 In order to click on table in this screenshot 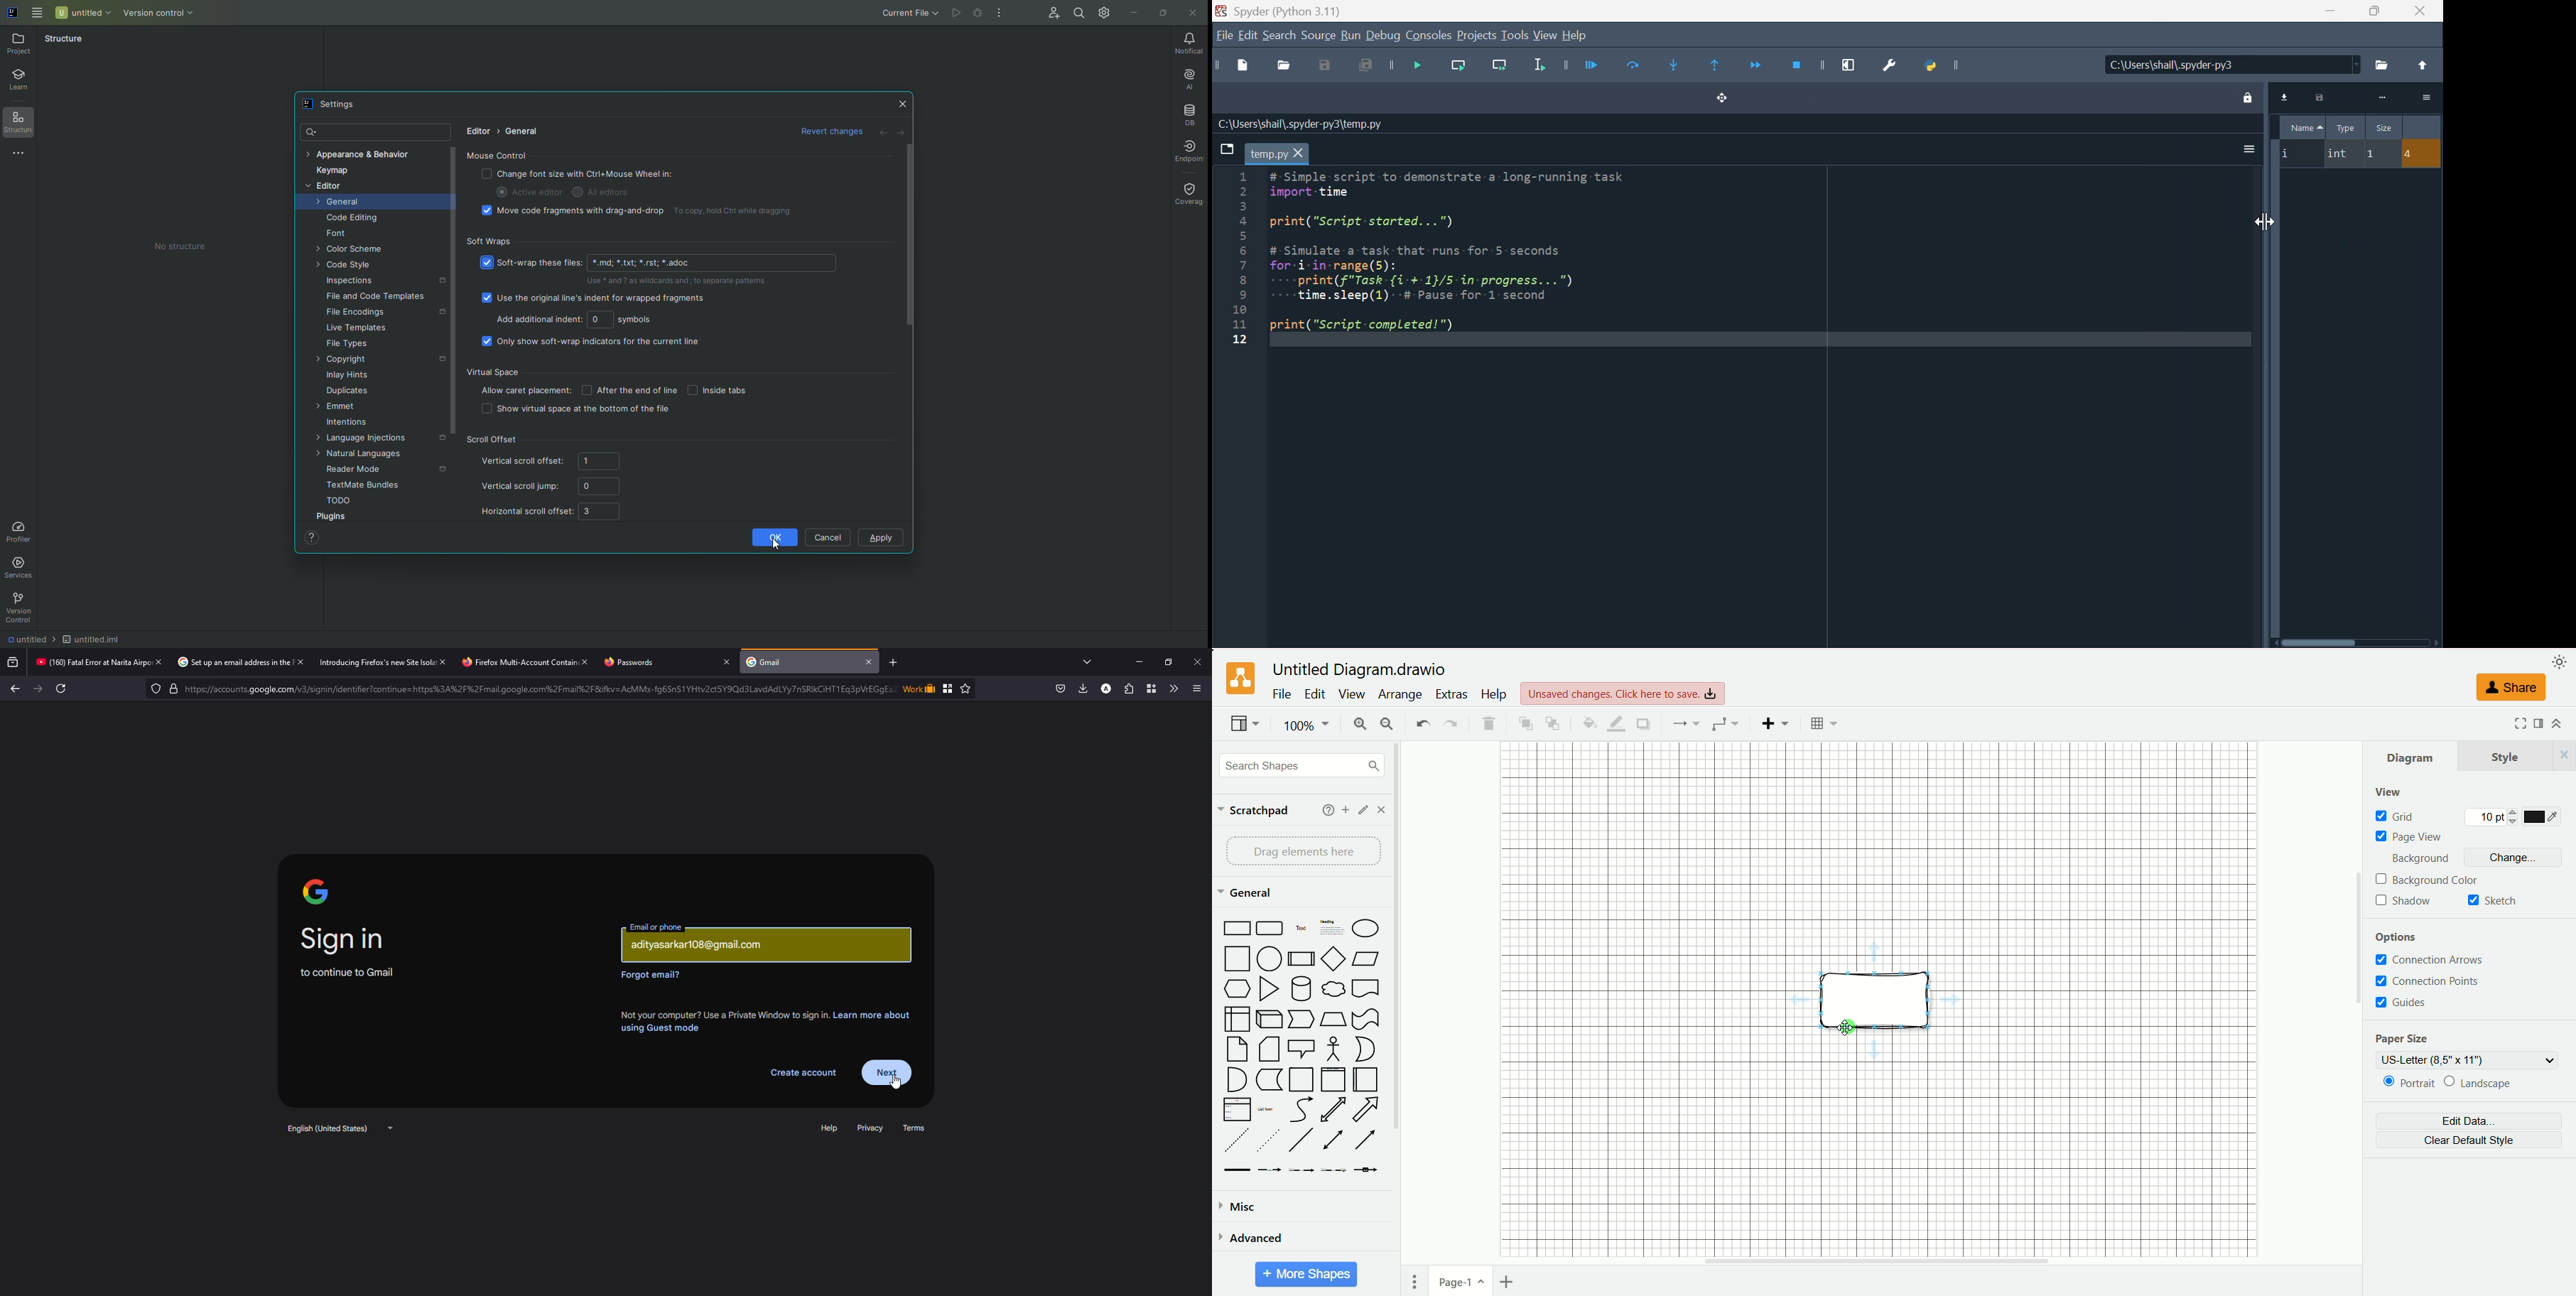, I will do `click(1824, 723)`.